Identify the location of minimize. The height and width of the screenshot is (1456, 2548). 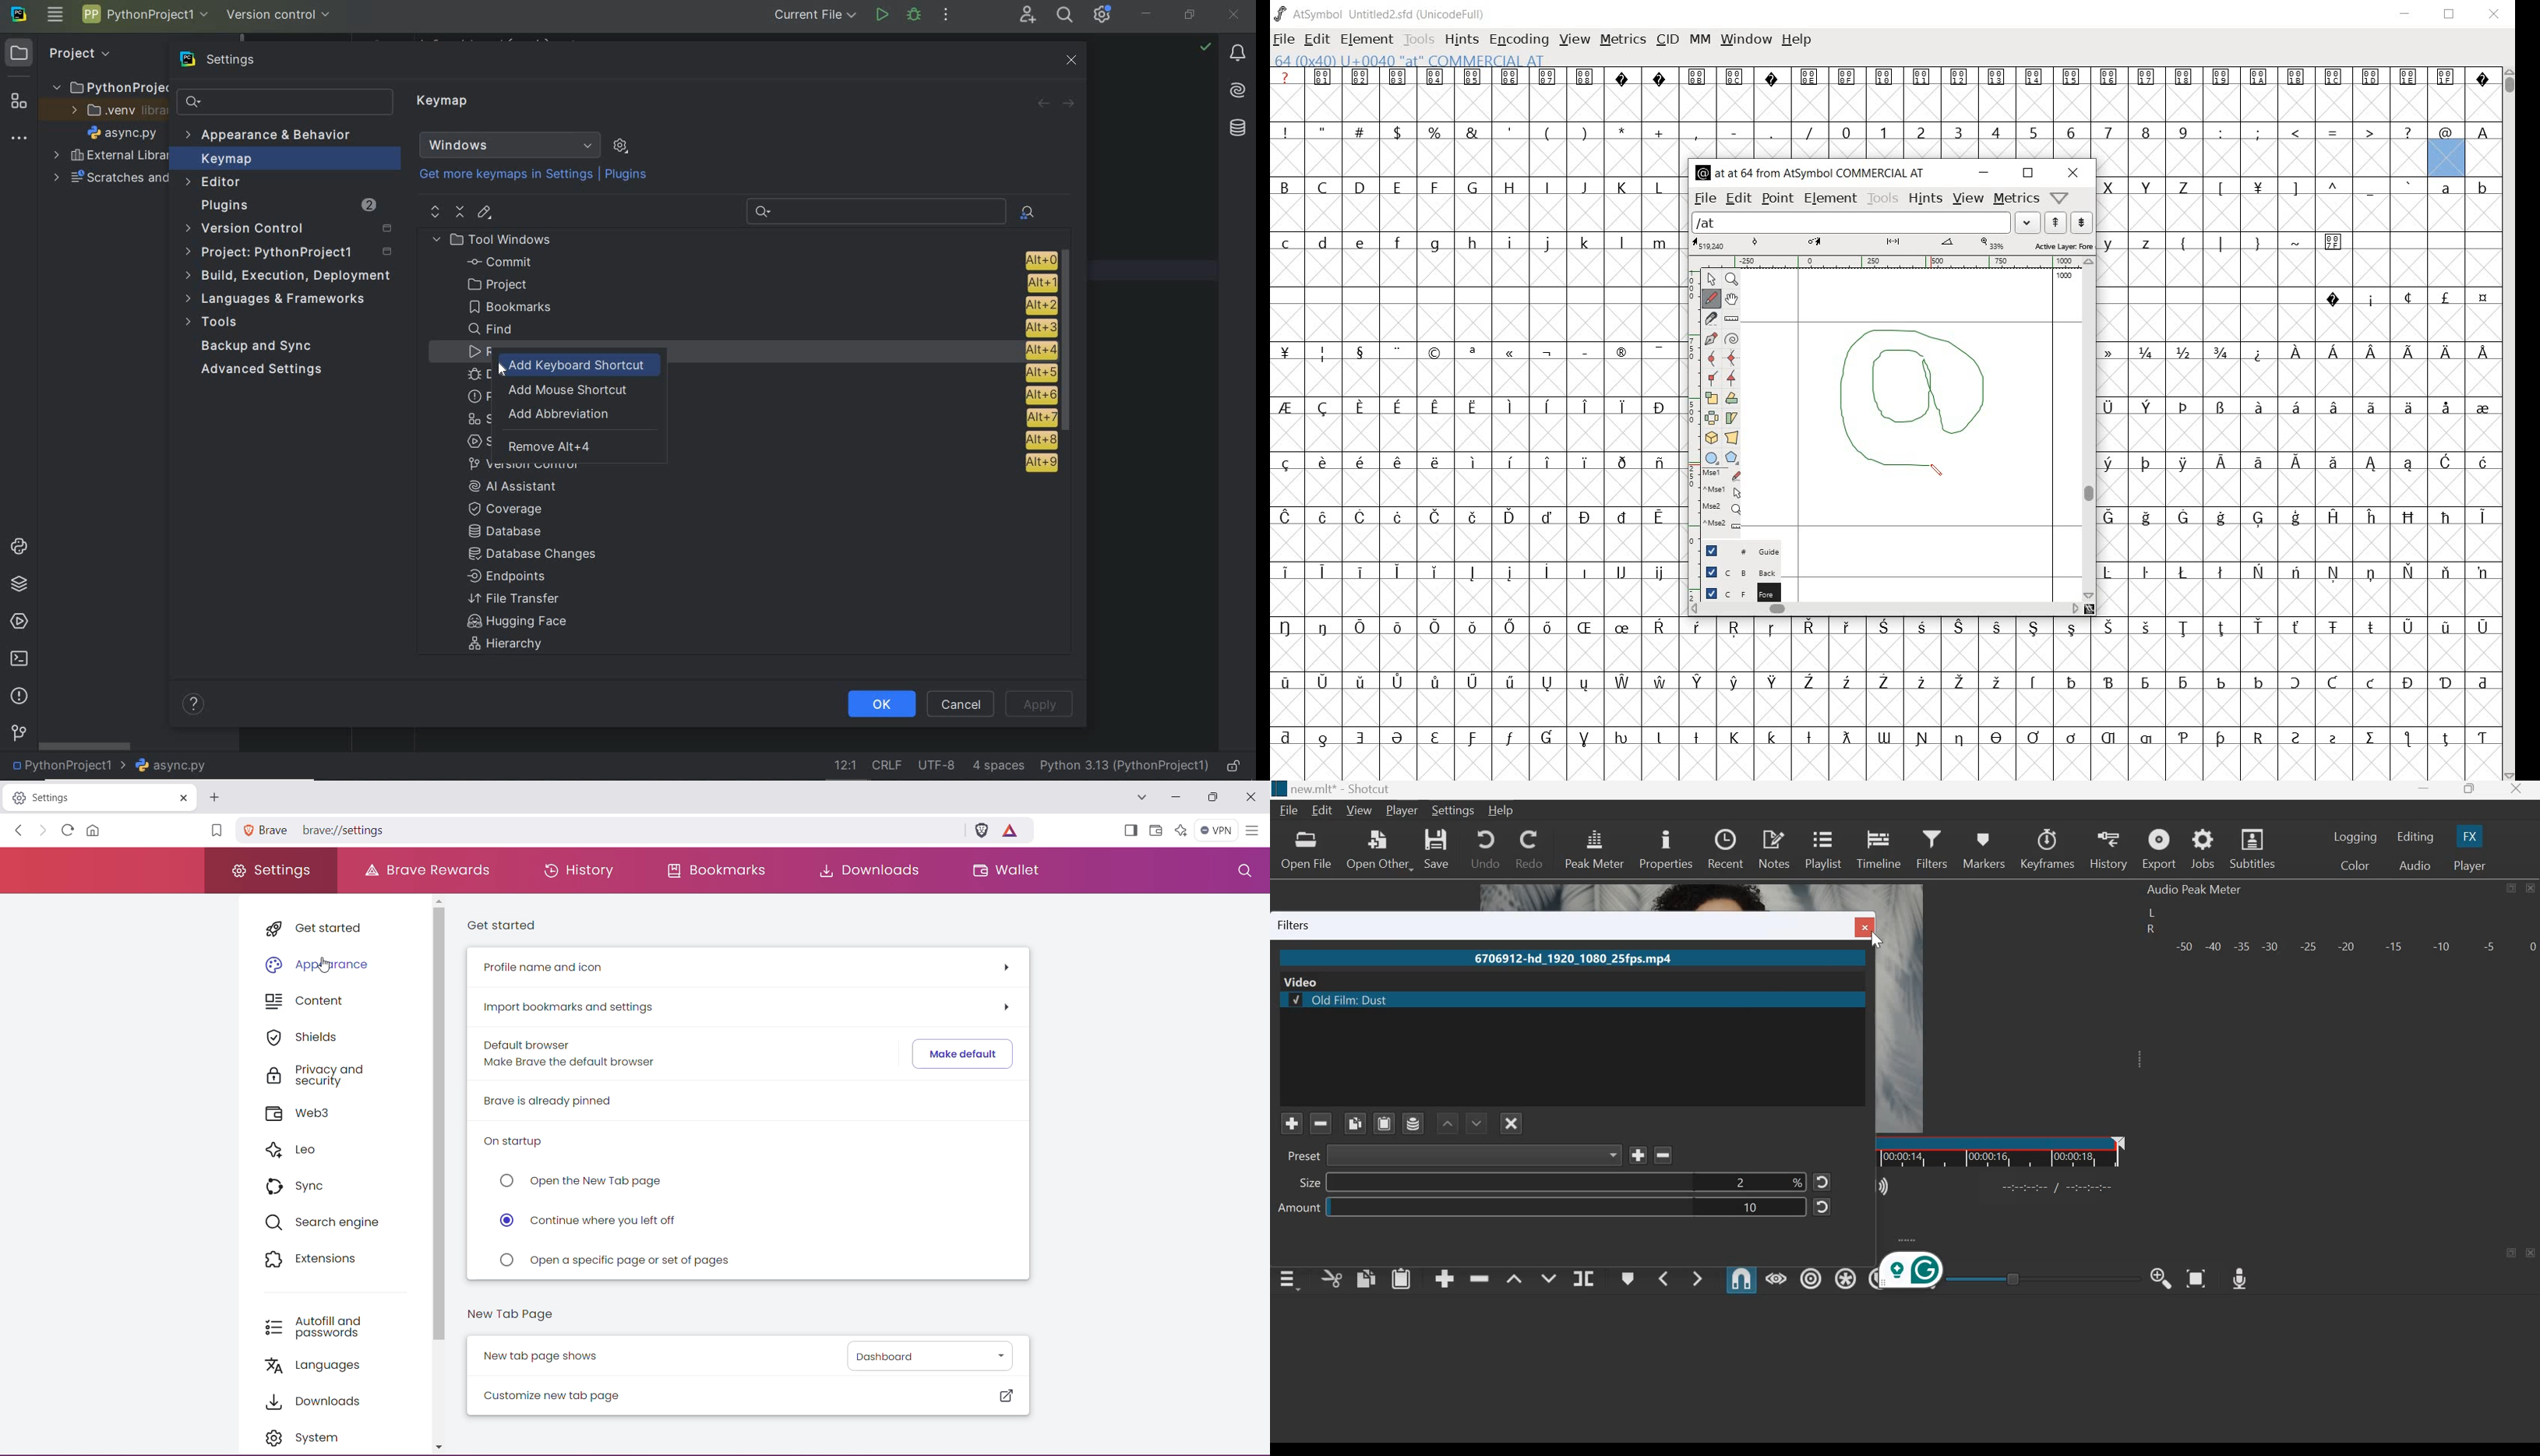
(2424, 791).